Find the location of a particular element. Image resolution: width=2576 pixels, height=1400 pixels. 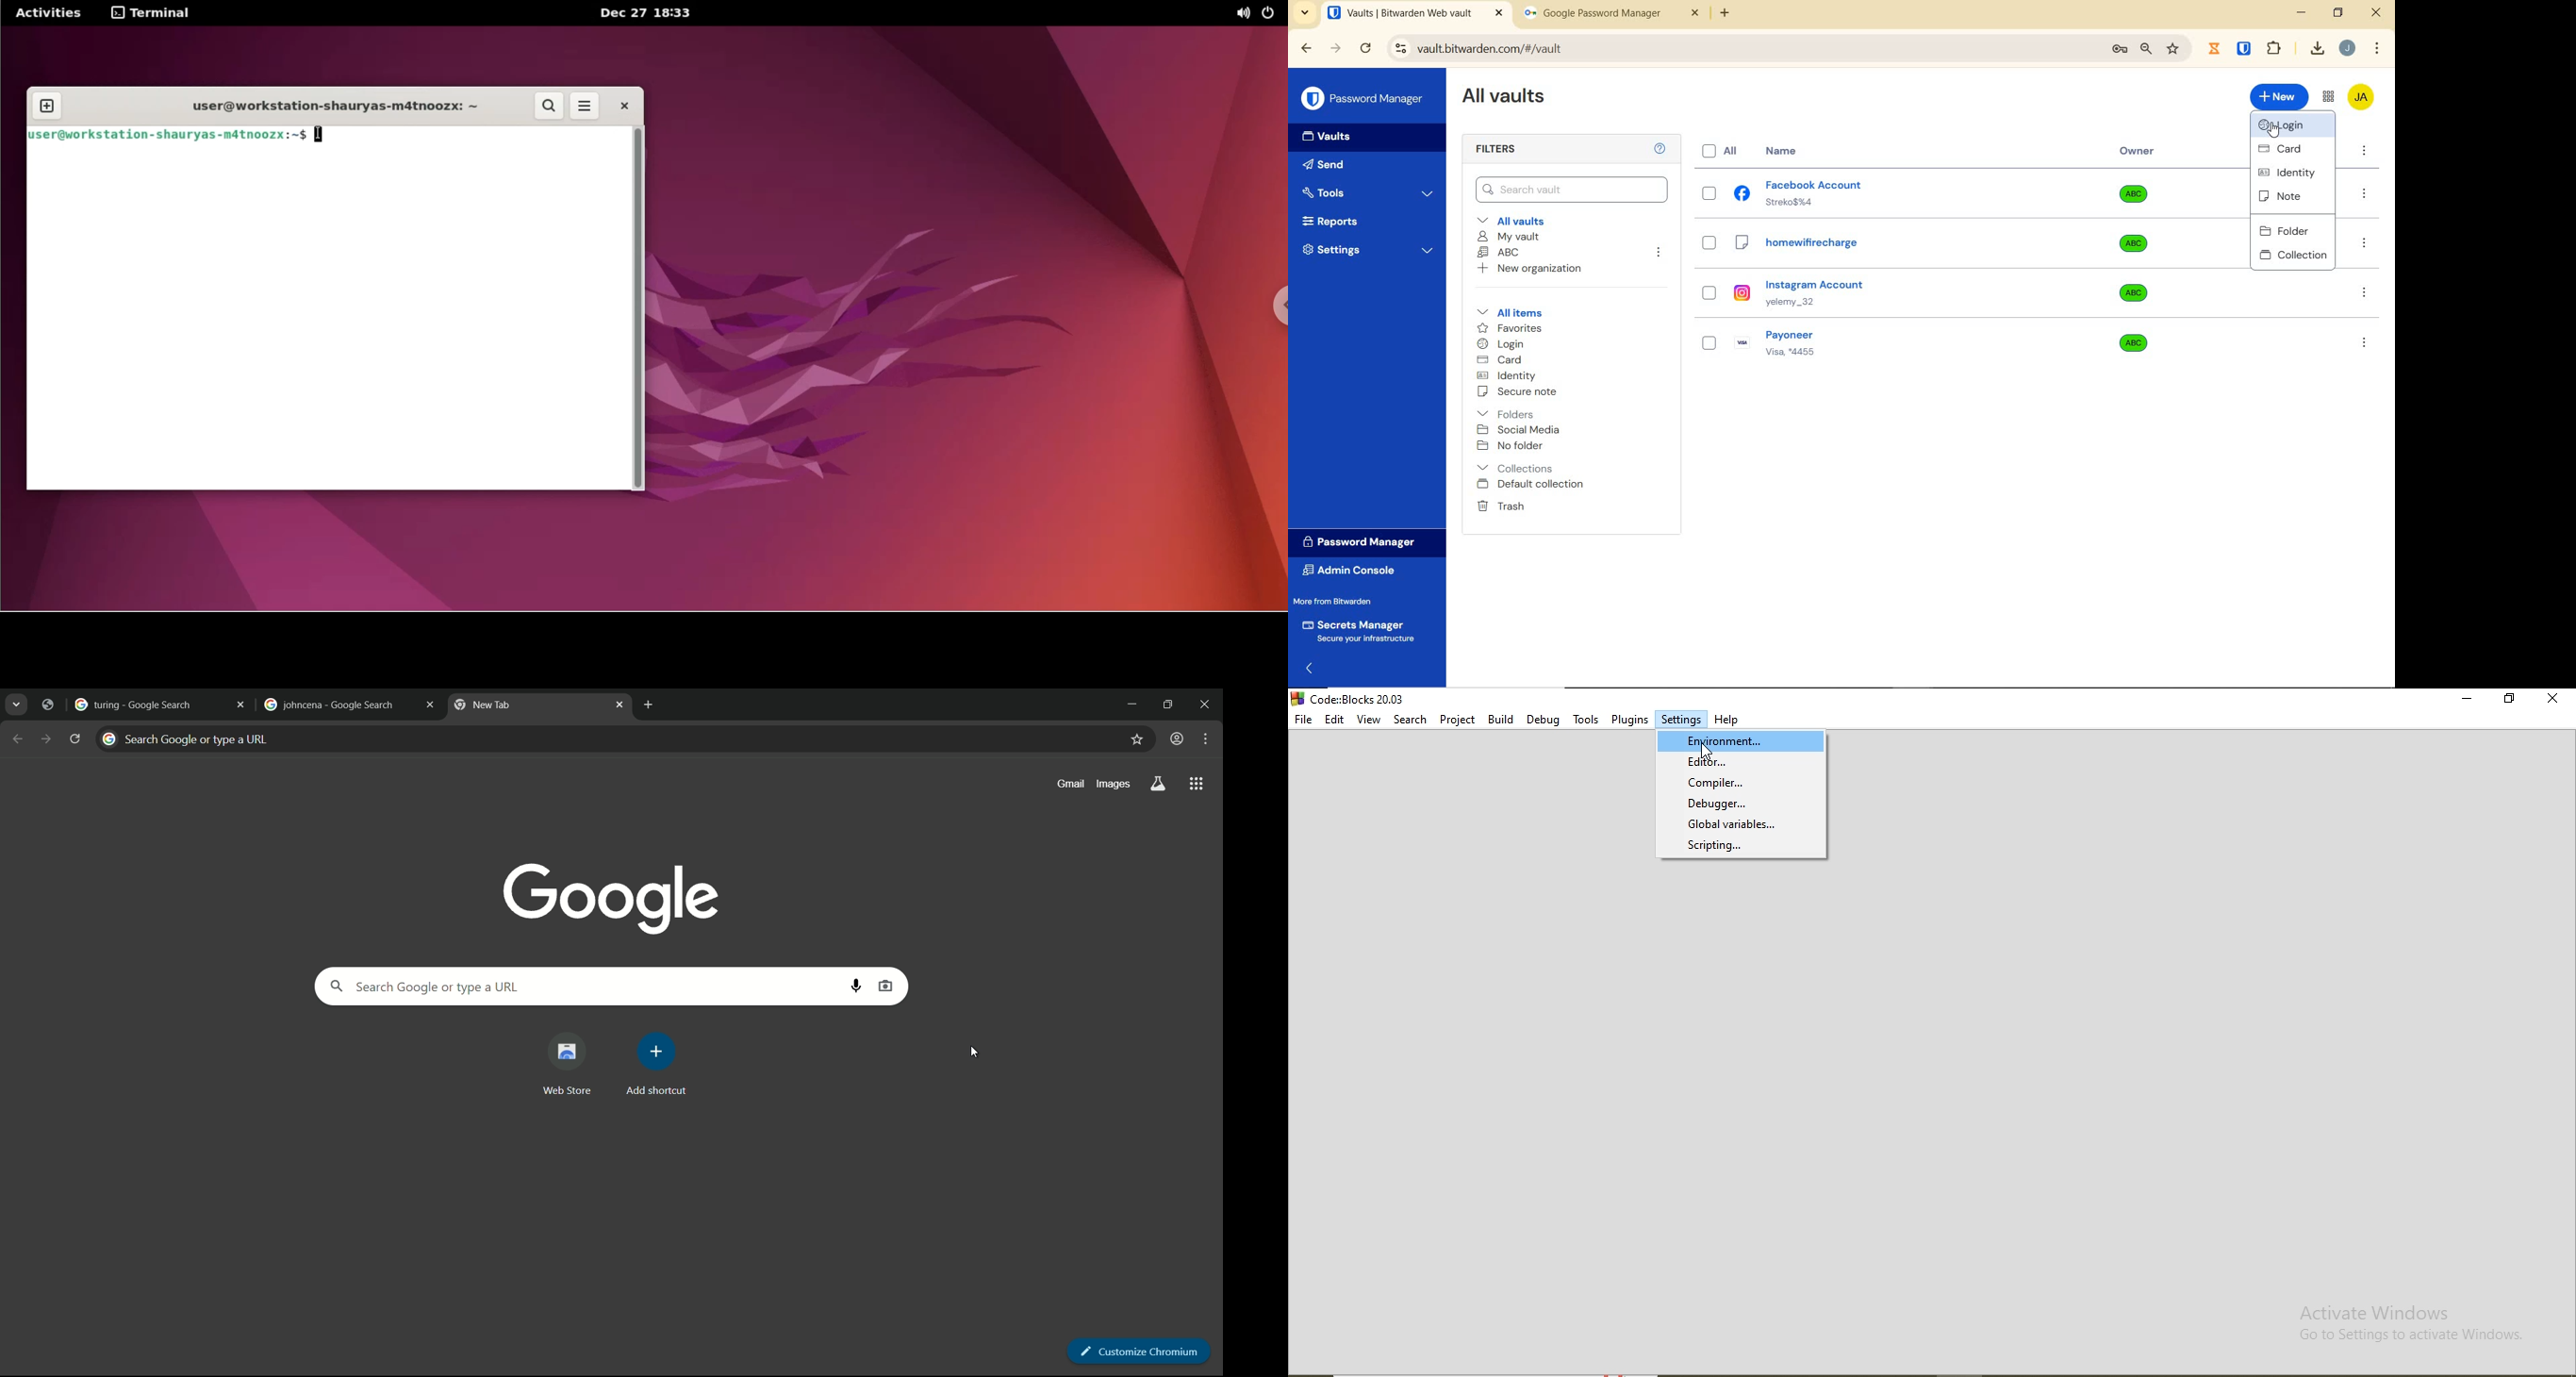

customize Google chrome is located at coordinates (2378, 49).